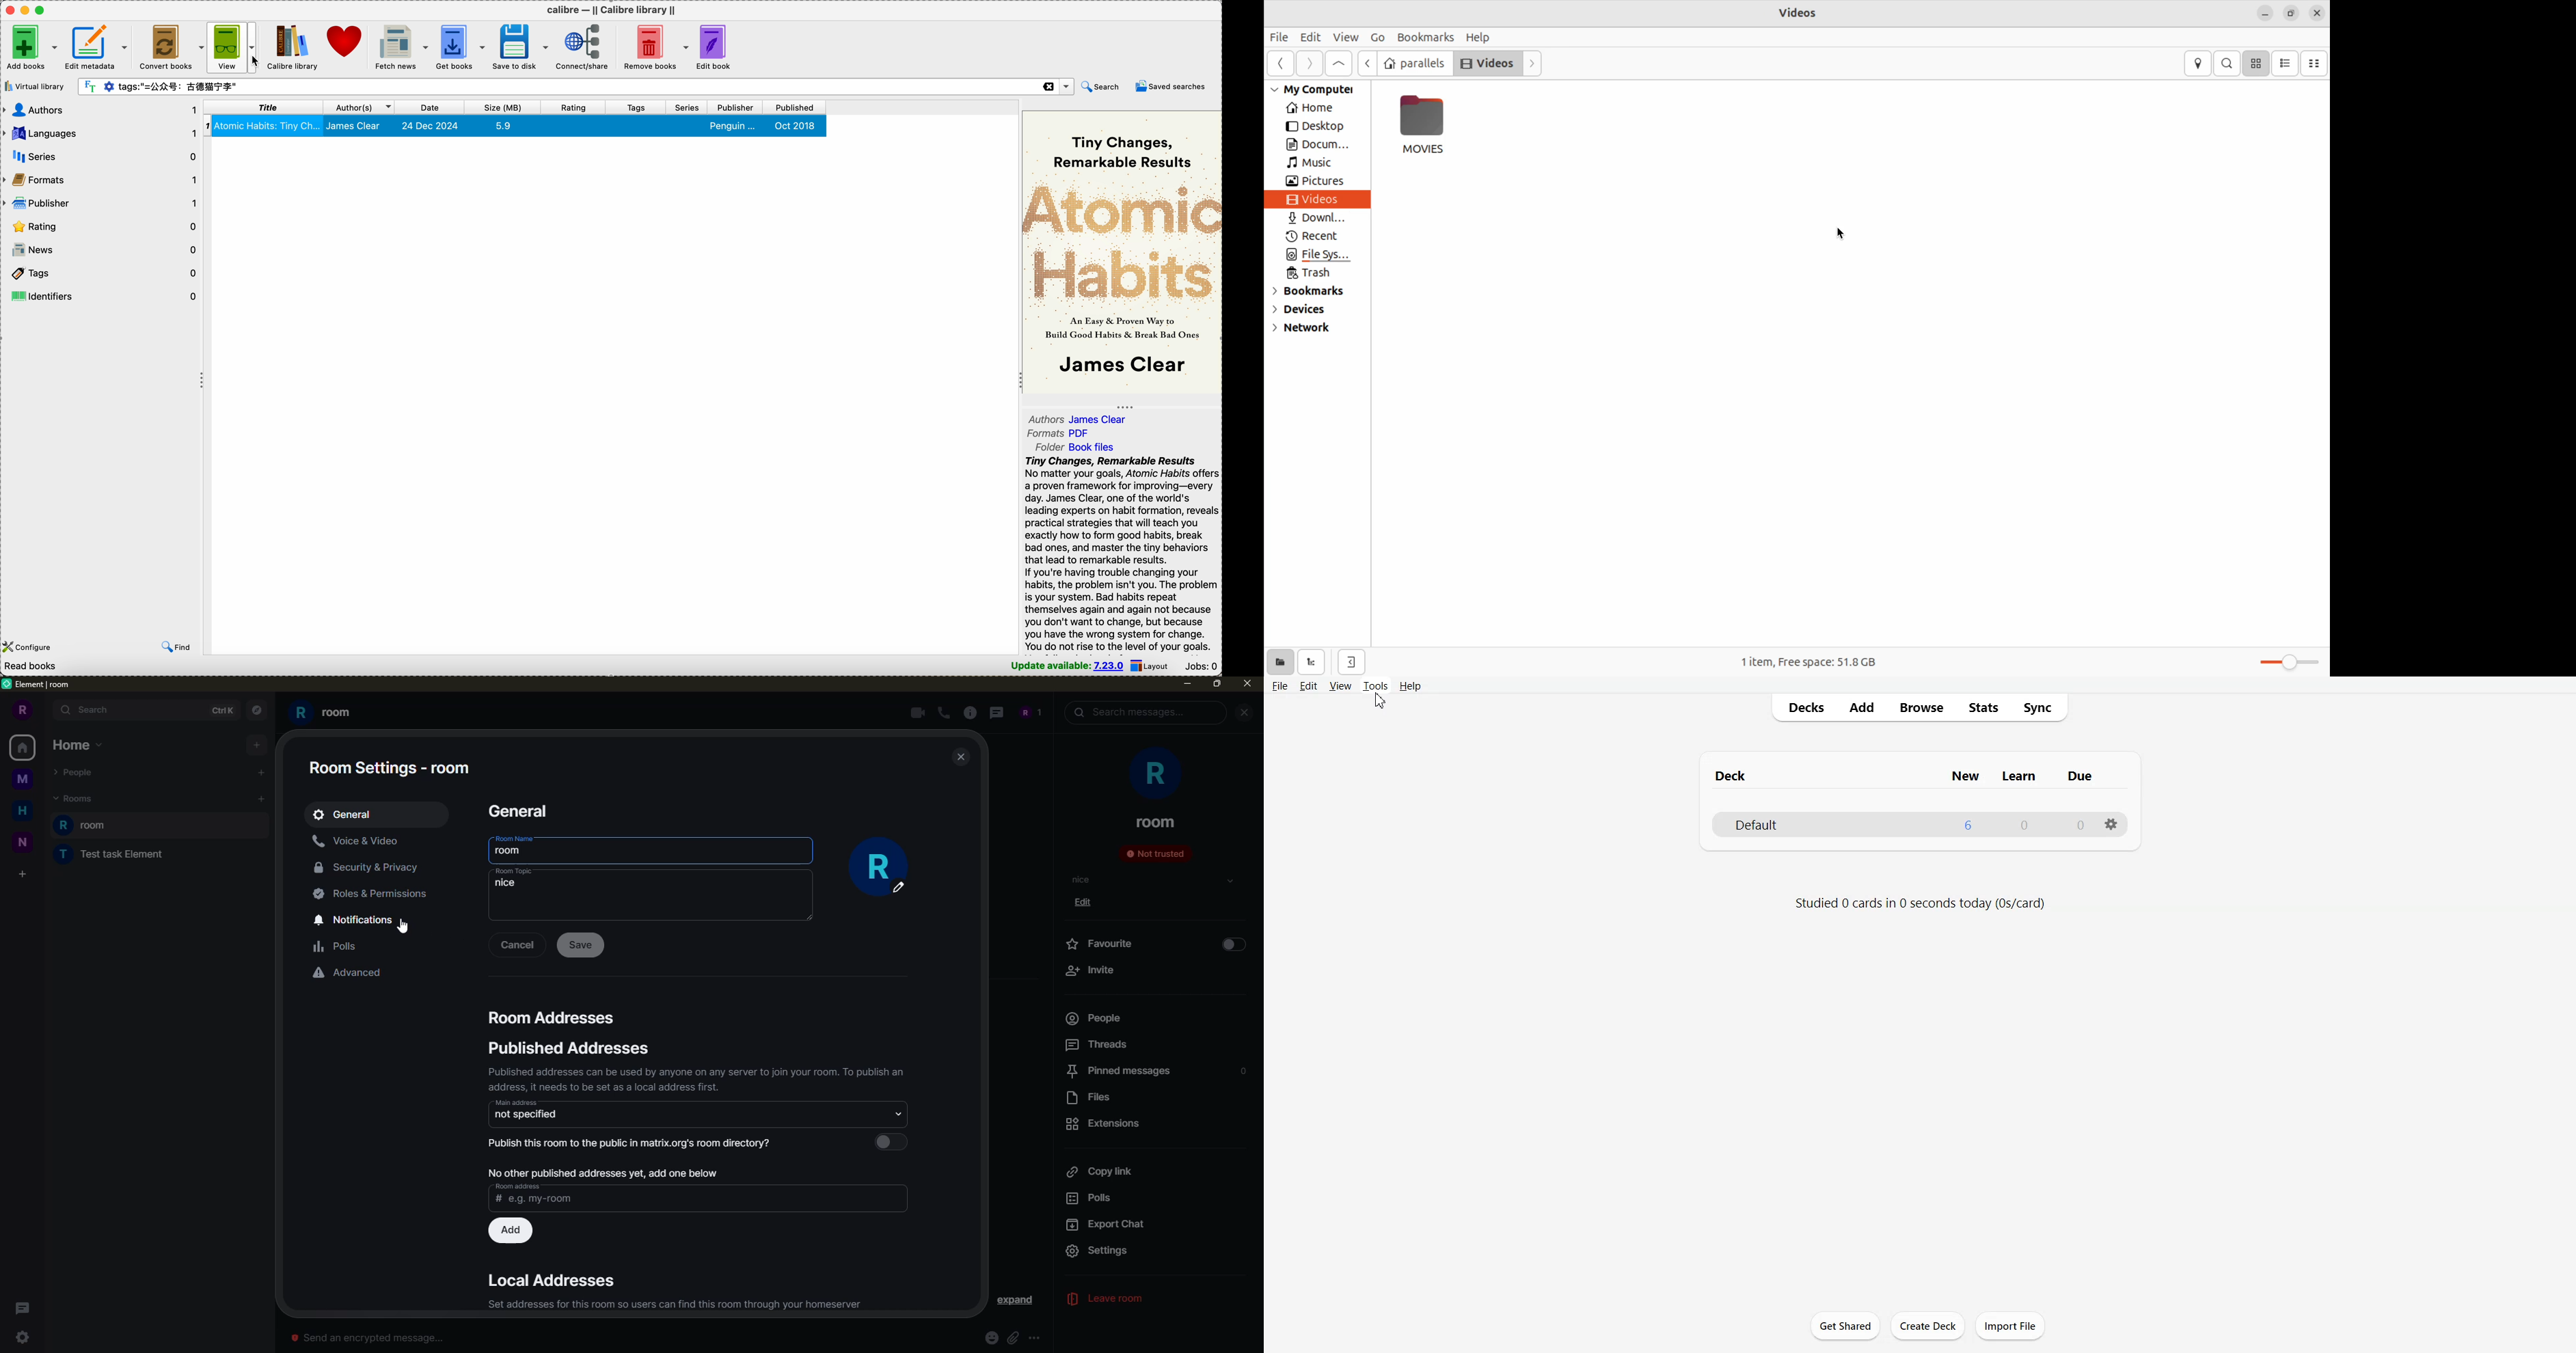  Describe the element at coordinates (22, 748) in the screenshot. I see `All rooms` at that location.